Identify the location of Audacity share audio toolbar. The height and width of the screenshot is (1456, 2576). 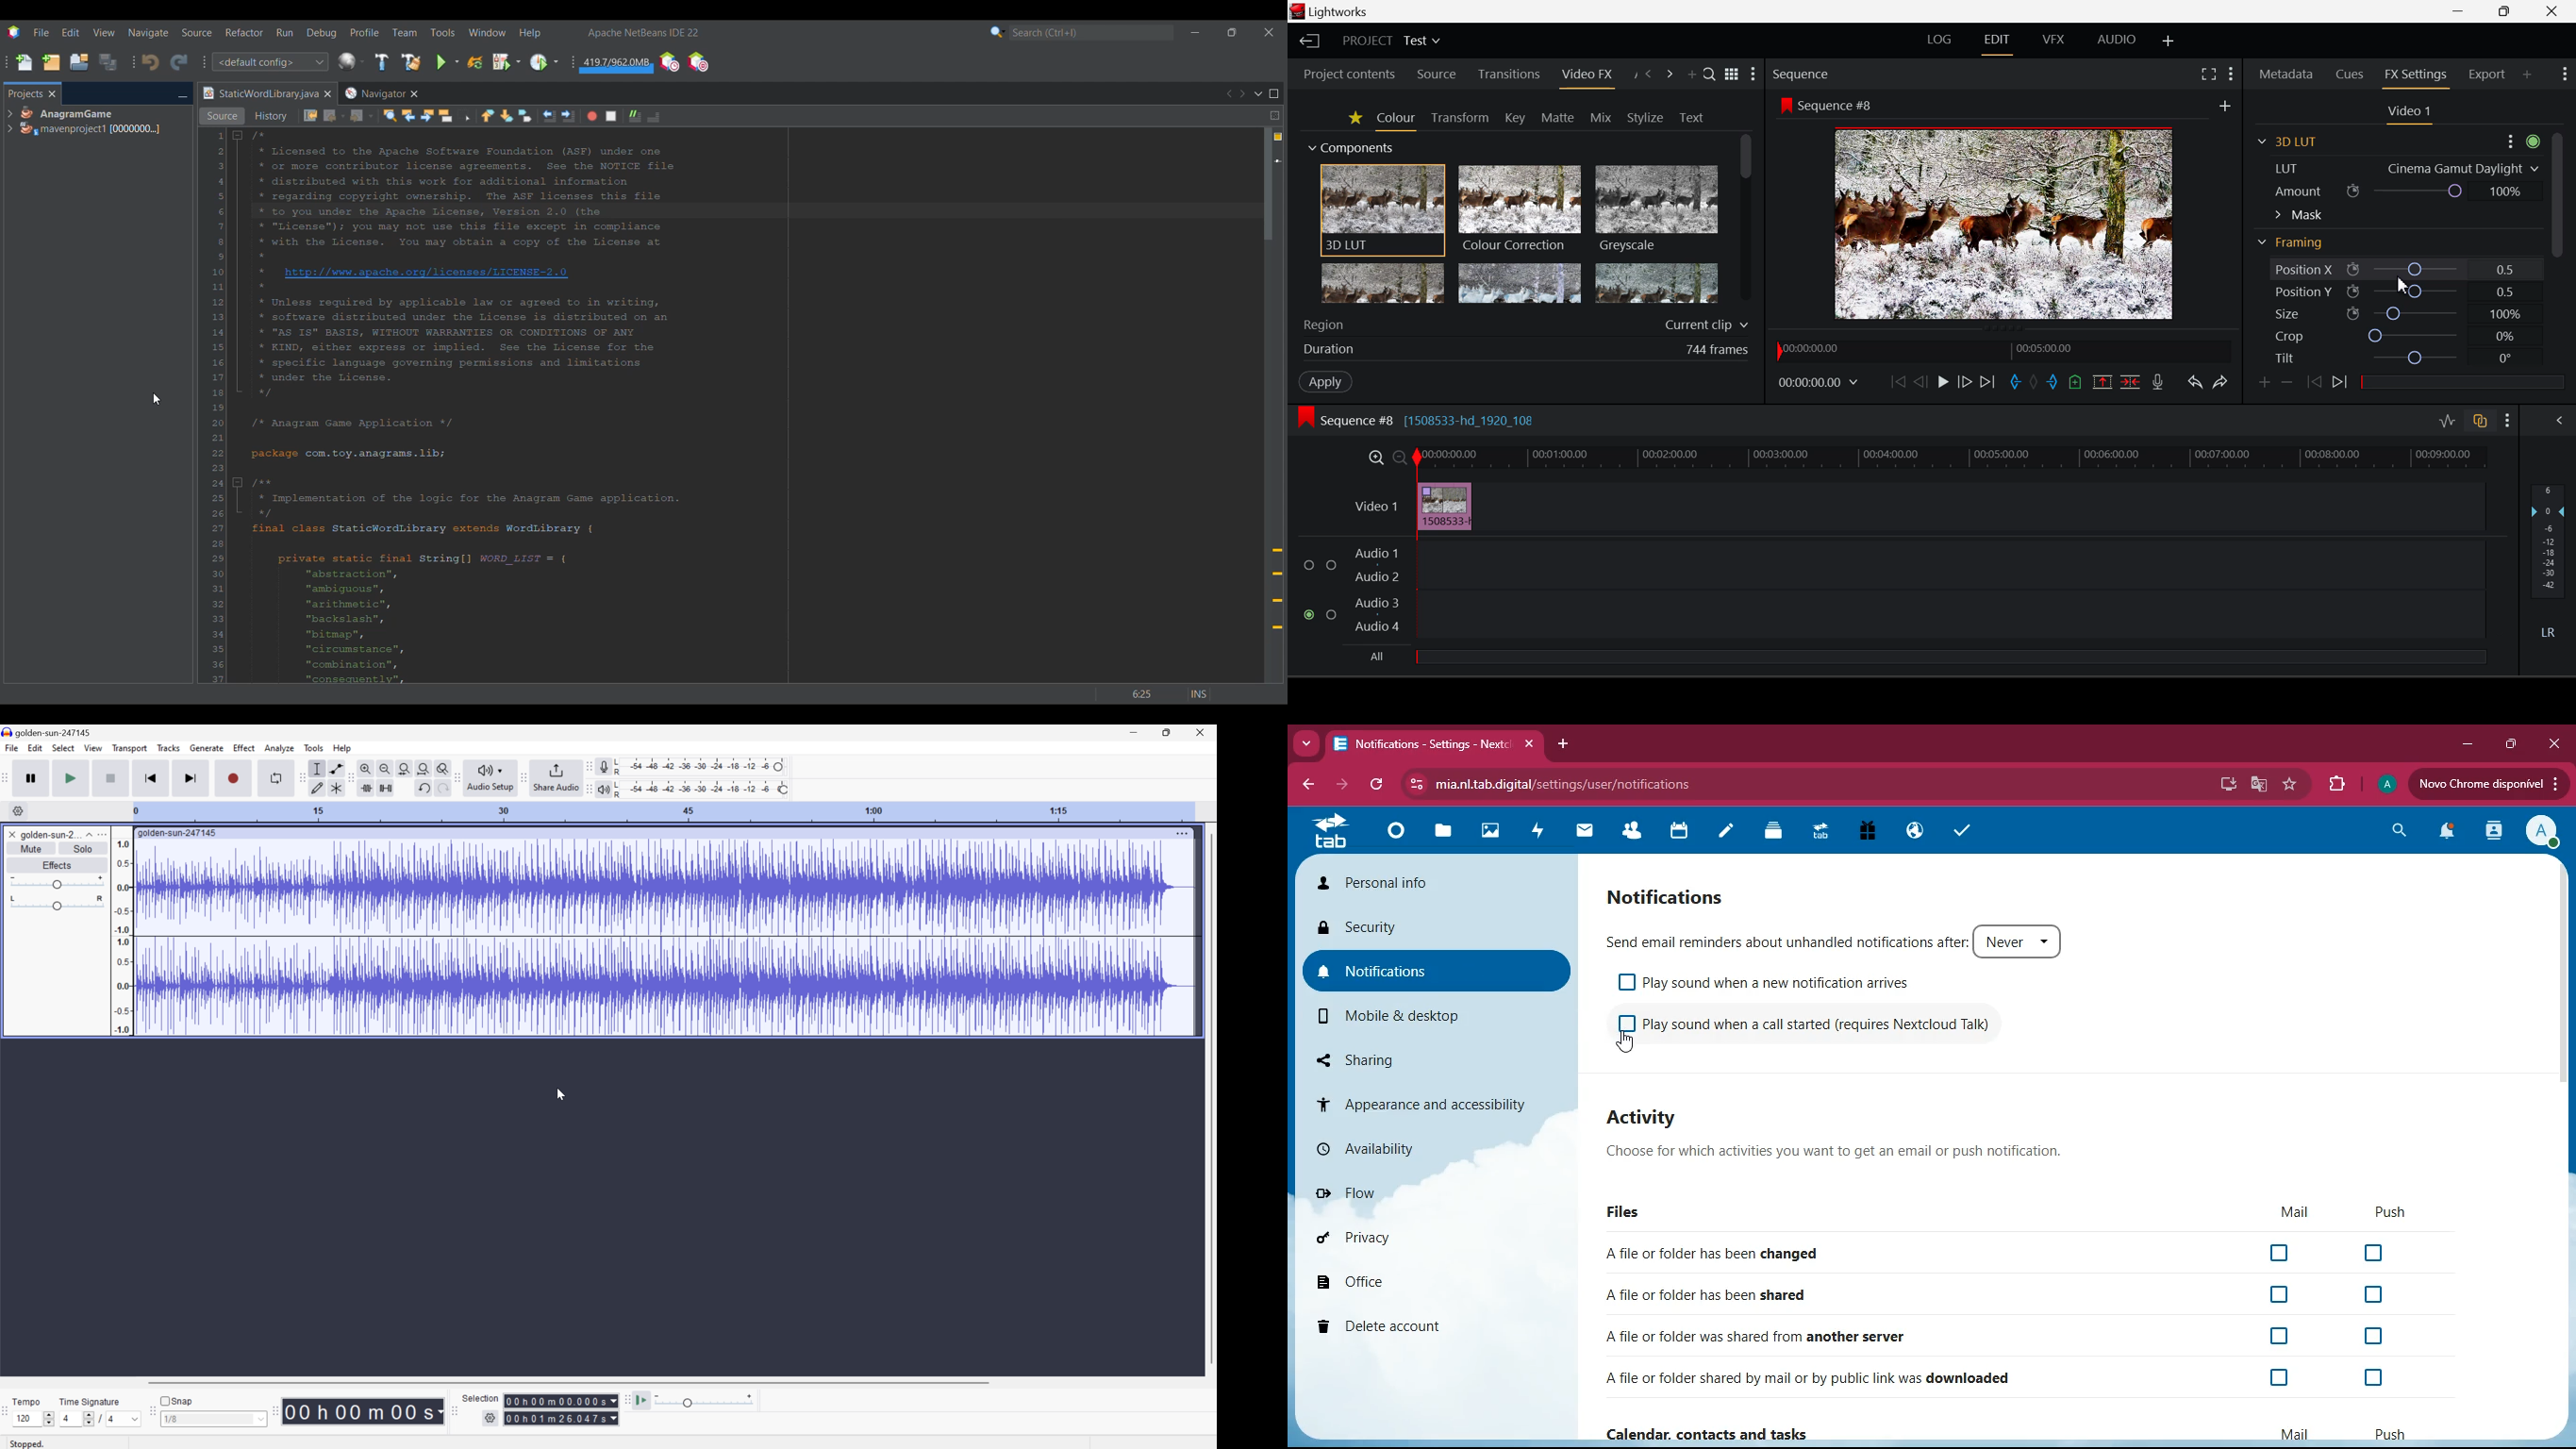
(524, 777).